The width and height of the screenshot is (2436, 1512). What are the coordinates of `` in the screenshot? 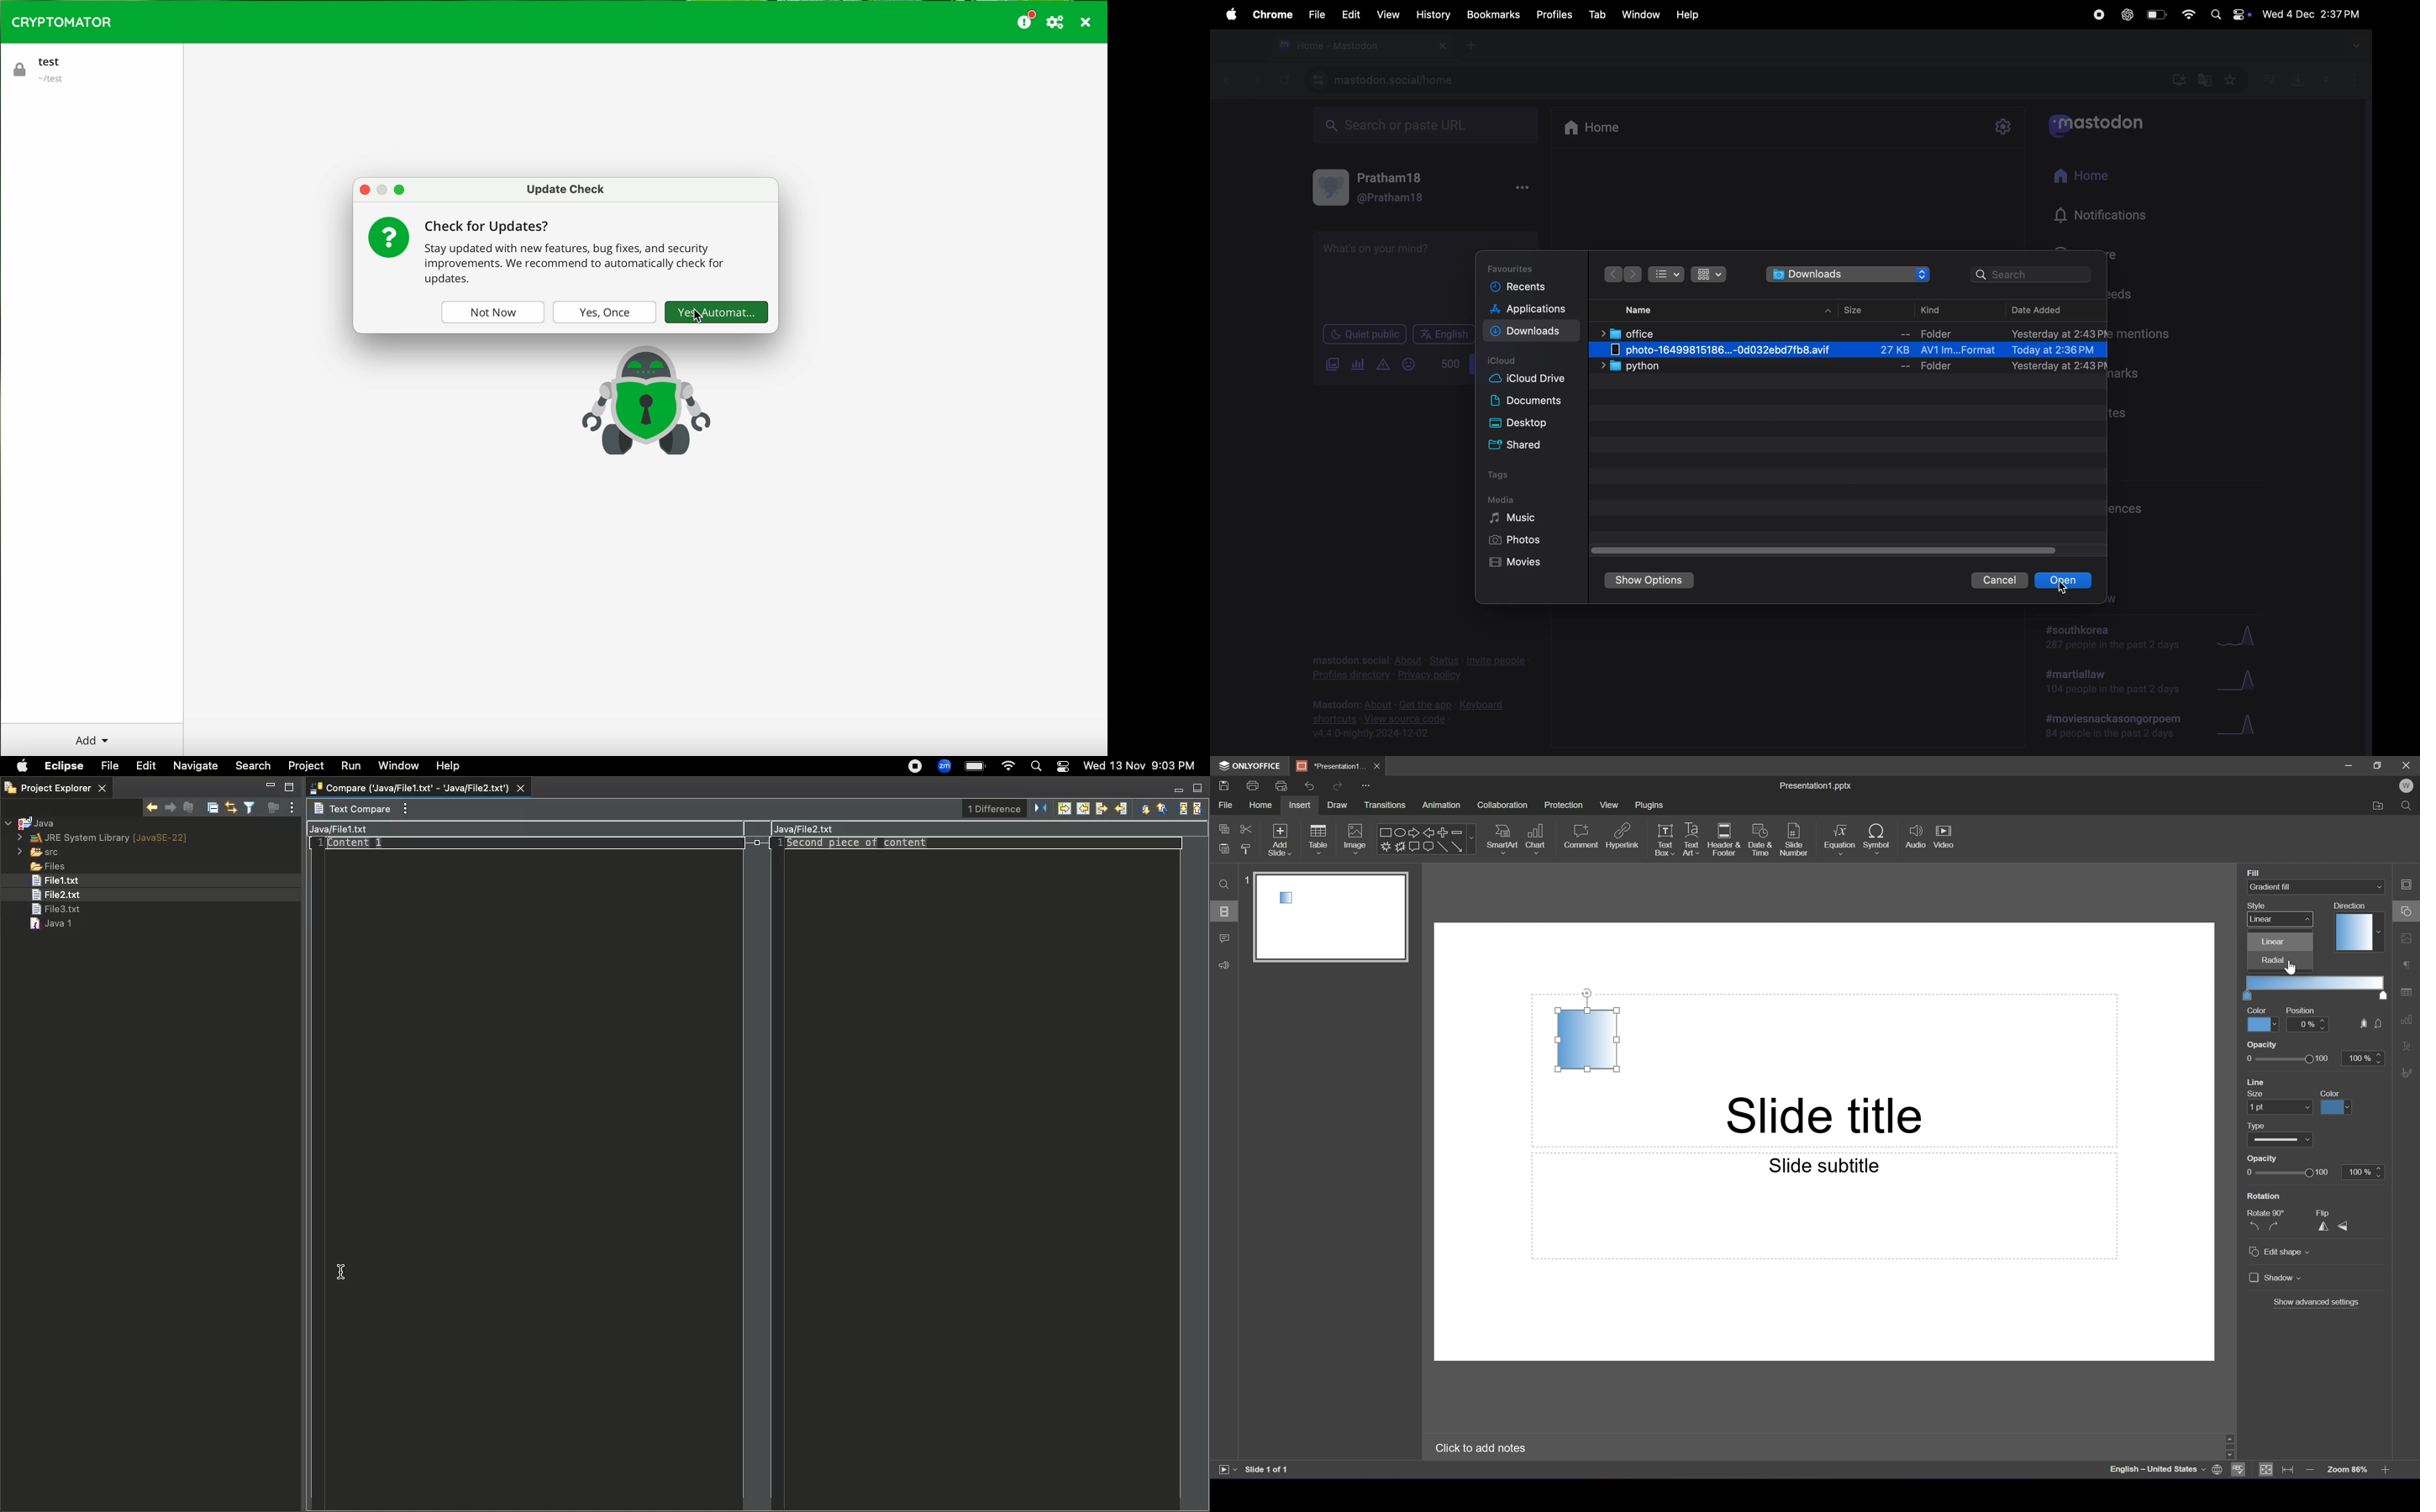 It's located at (1413, 845).